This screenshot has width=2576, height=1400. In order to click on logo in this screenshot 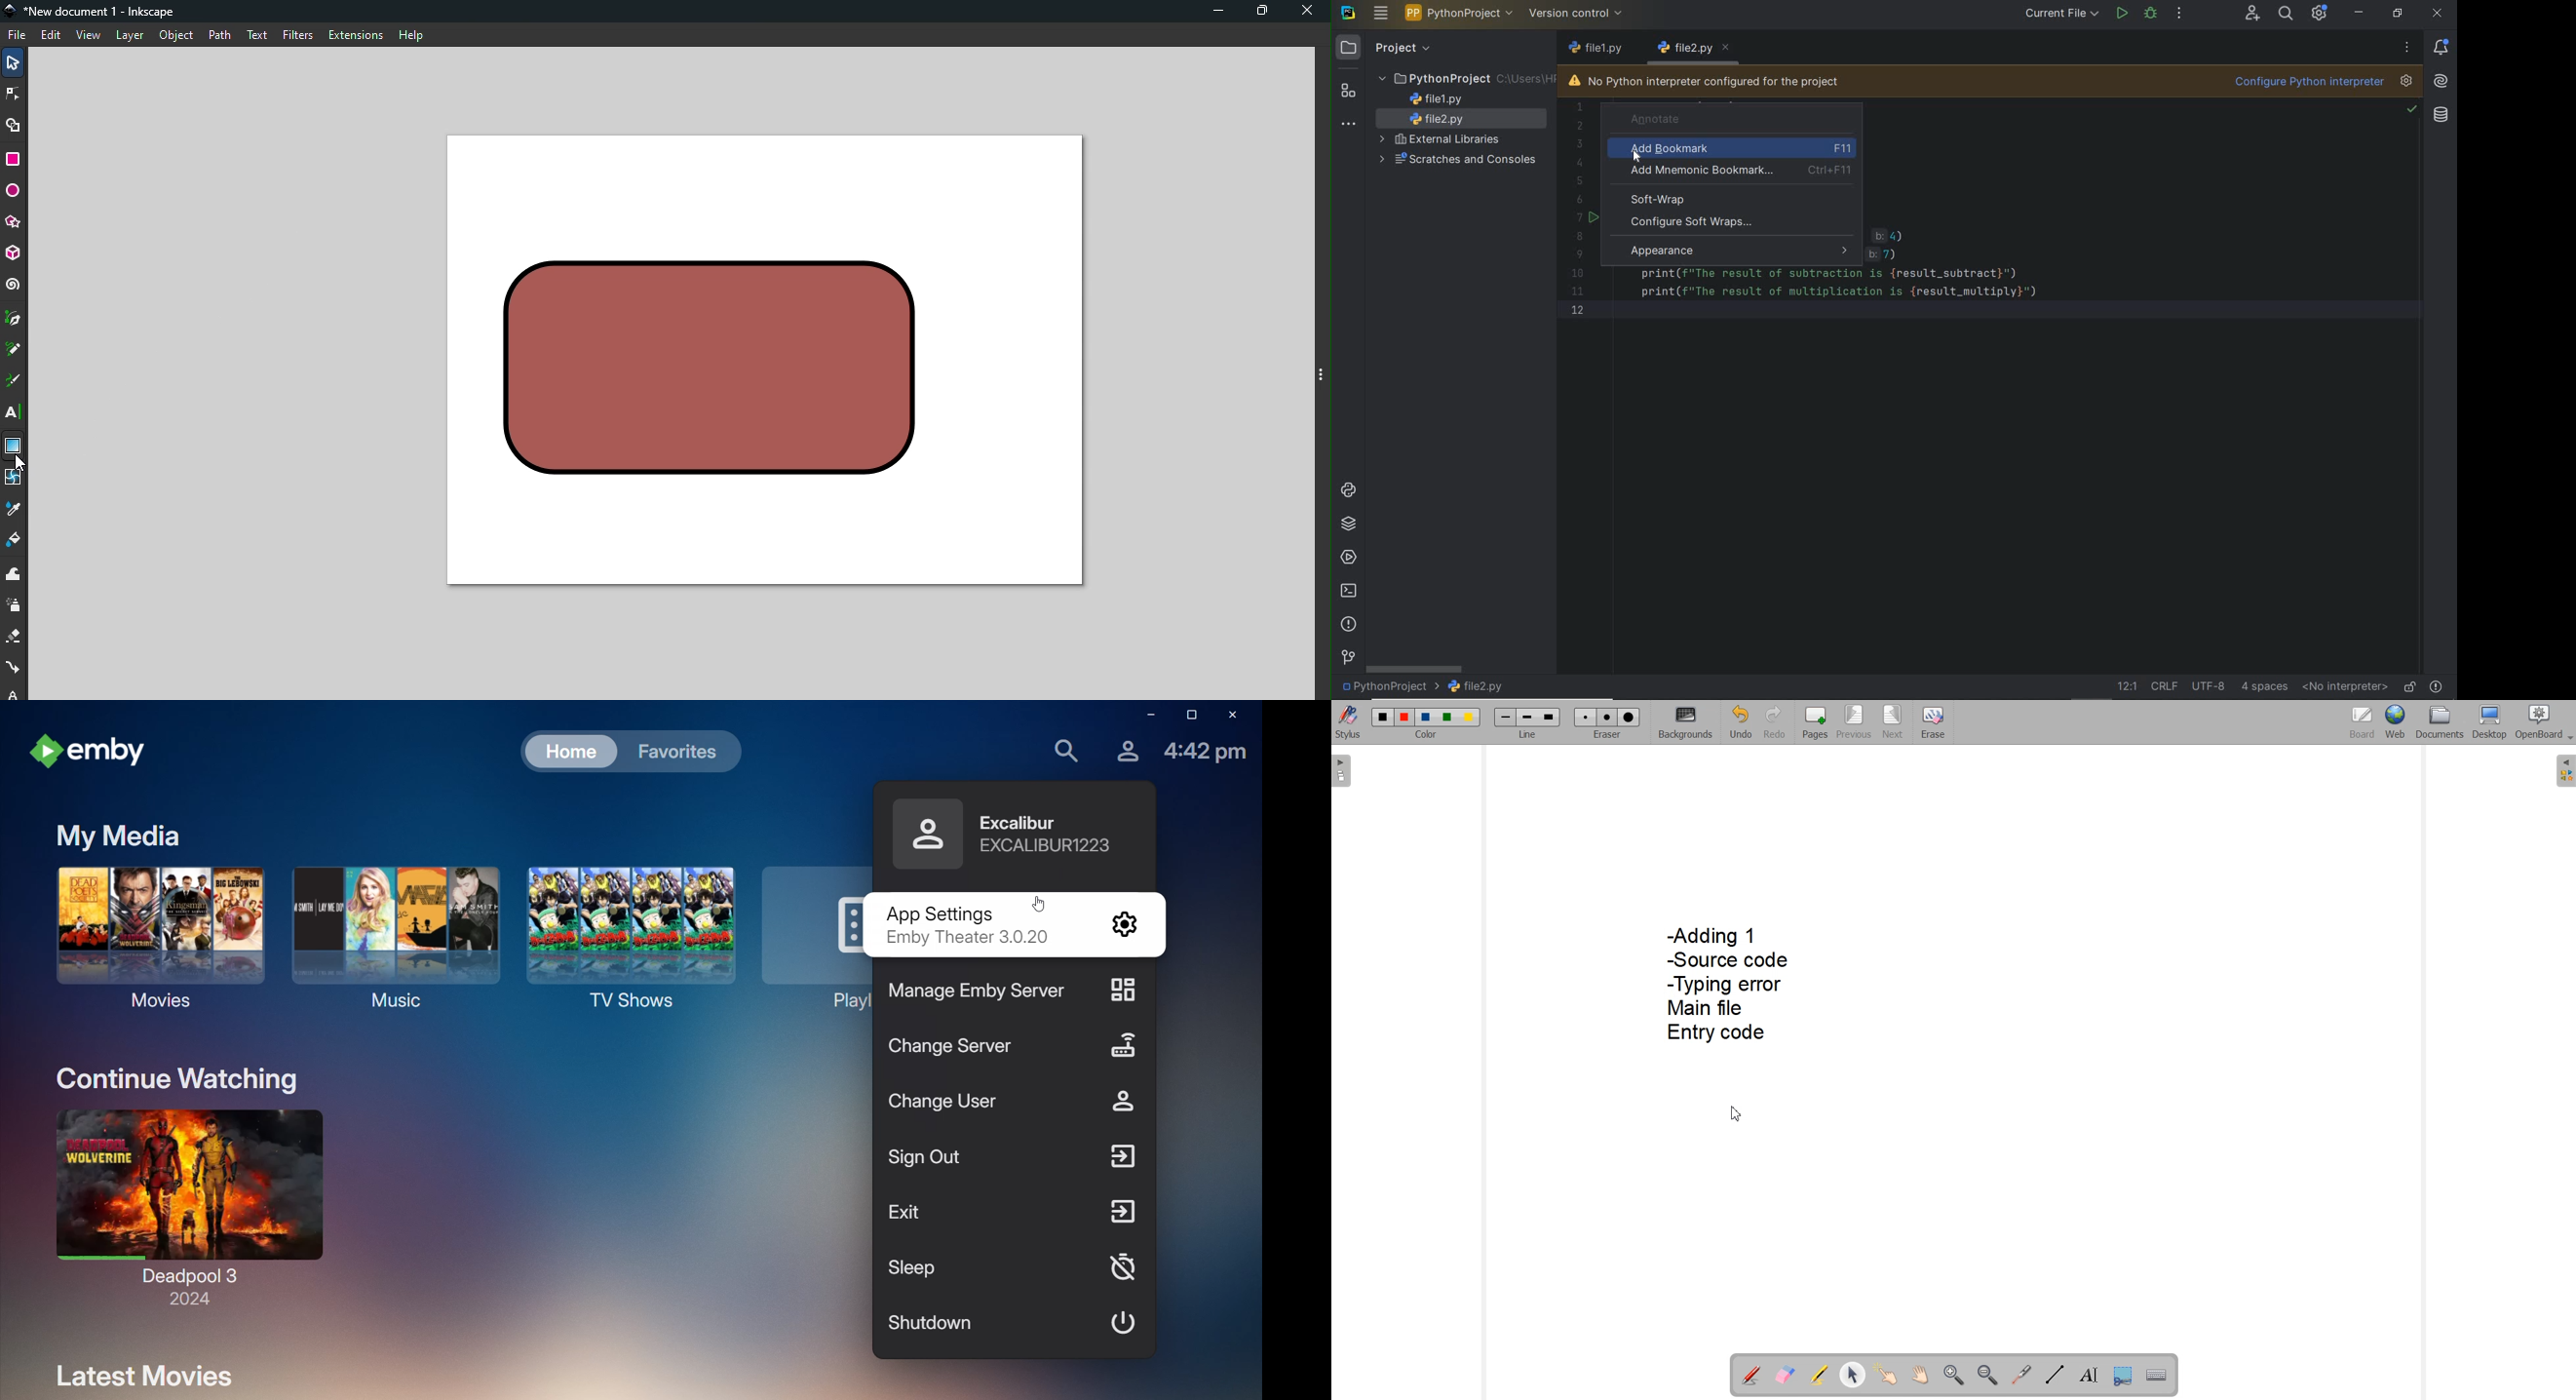, I will do `click(14, 12)`.